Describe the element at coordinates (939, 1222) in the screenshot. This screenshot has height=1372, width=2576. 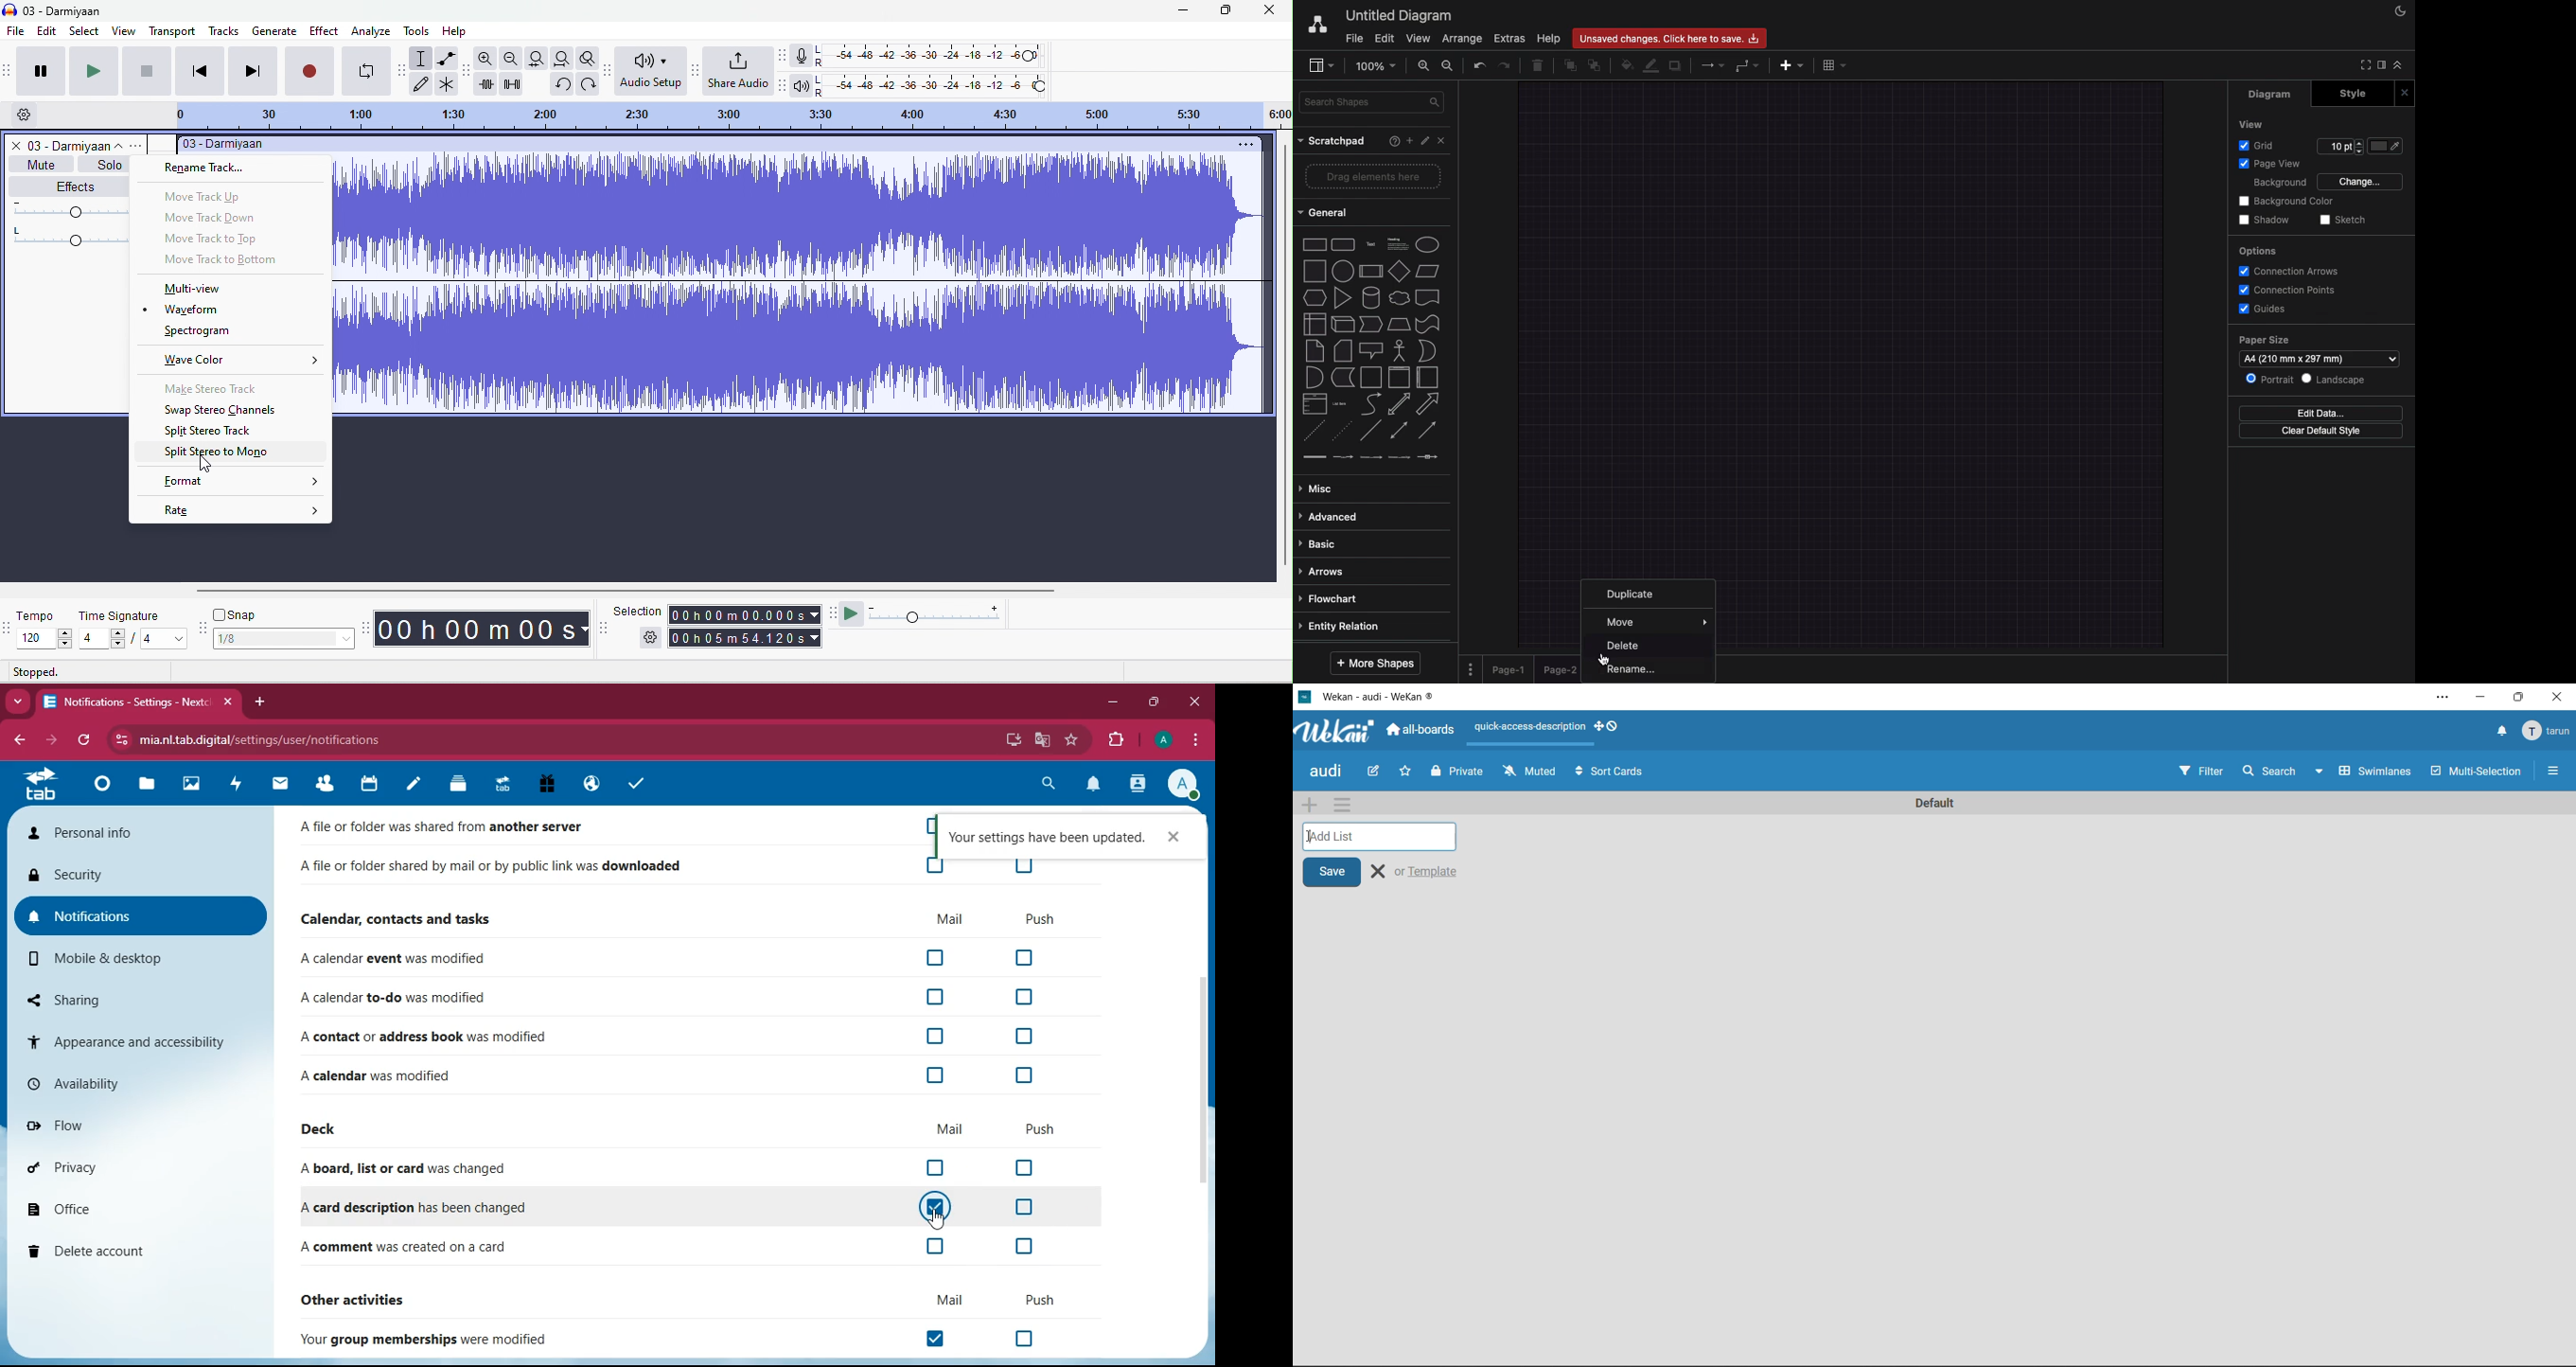
I see `cursor` at that location.